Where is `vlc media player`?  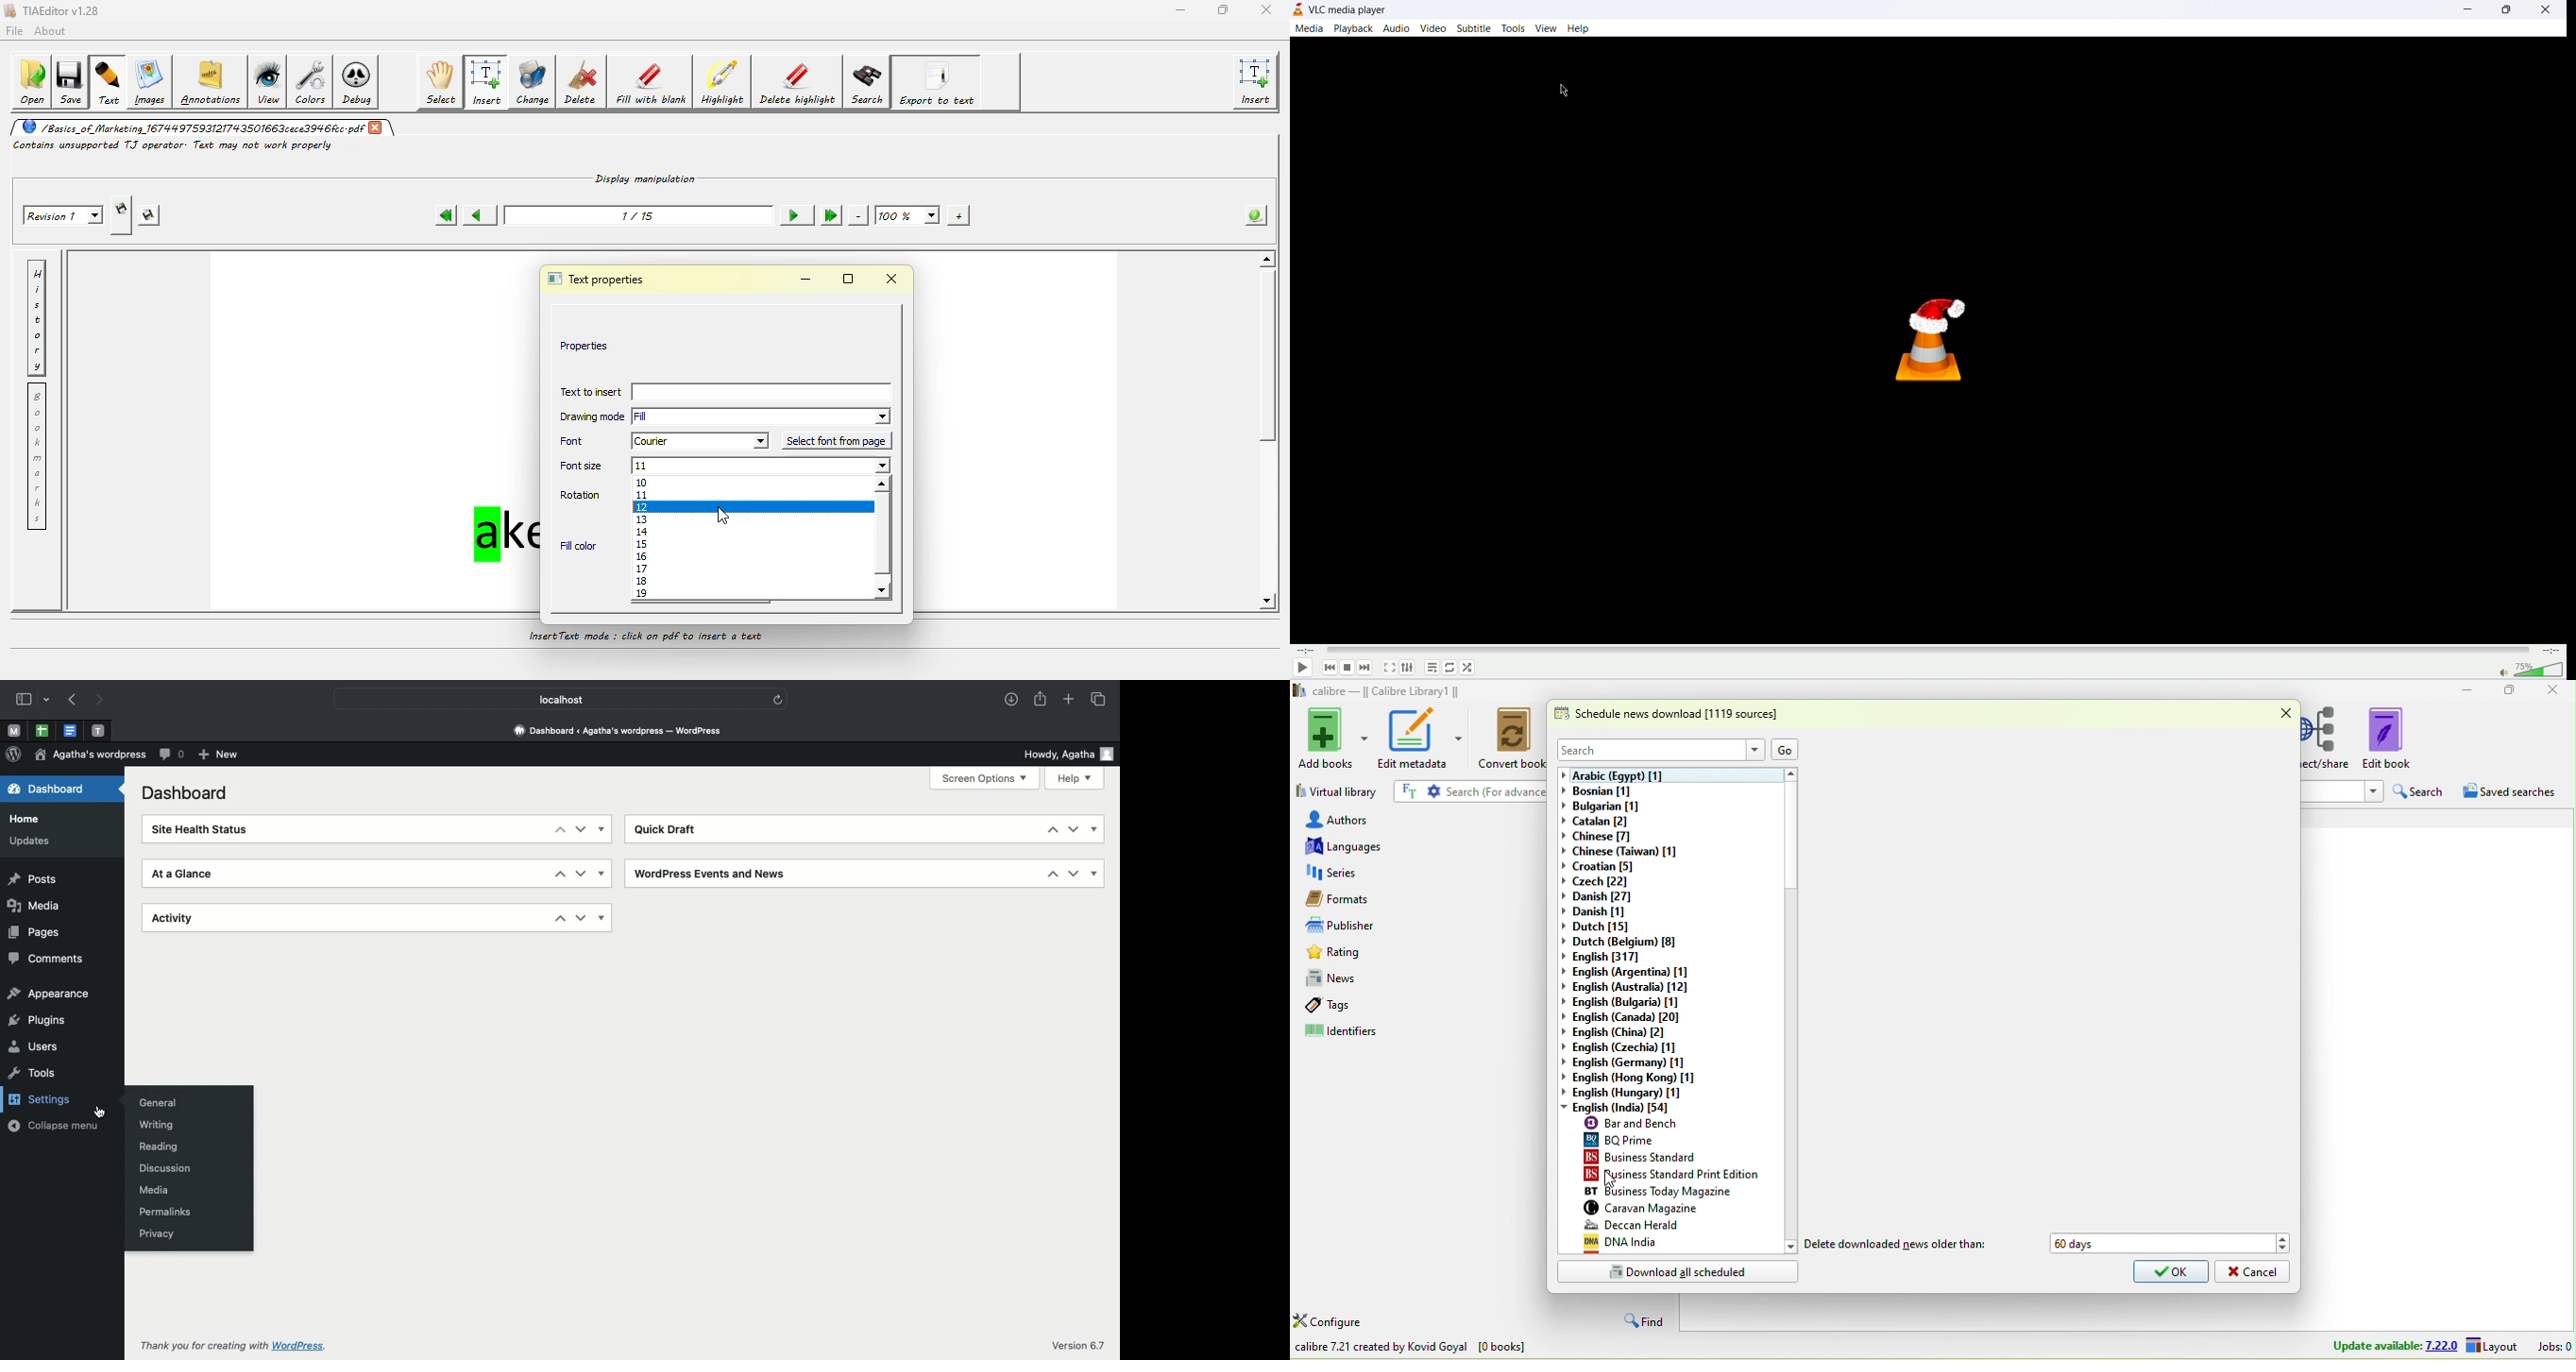
vlc media player is located at coordinates (1352, 9).